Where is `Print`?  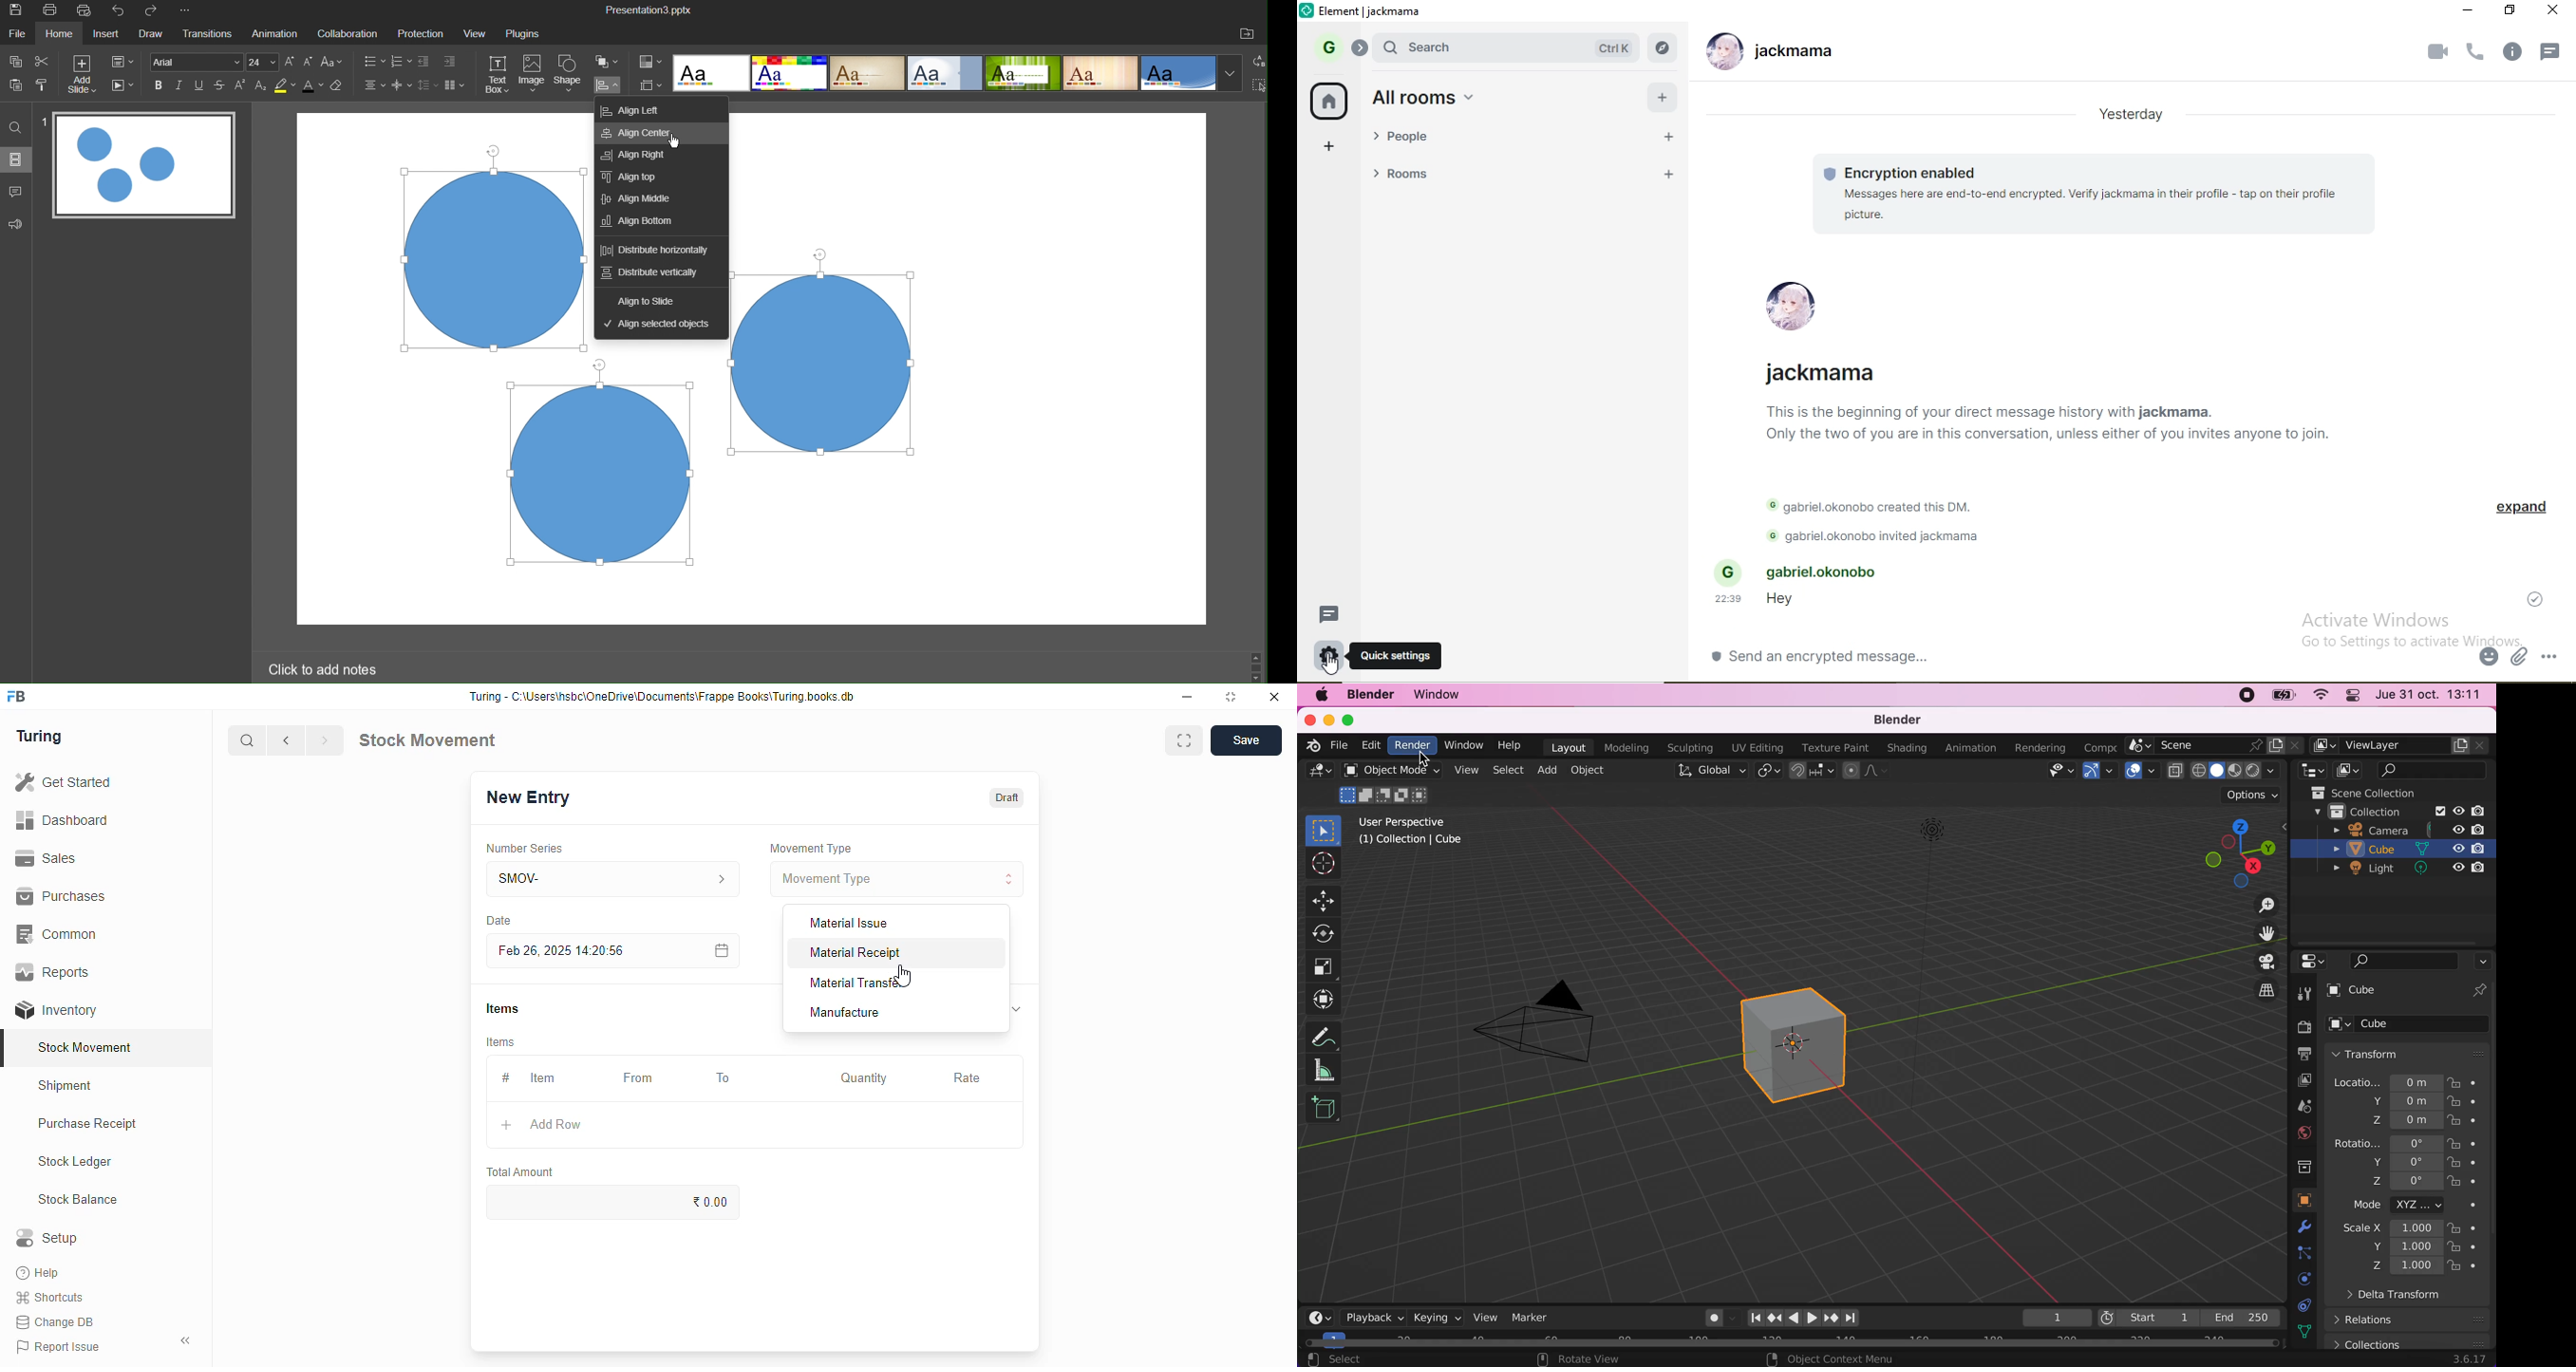
Print is located at coordinates (53, 11).